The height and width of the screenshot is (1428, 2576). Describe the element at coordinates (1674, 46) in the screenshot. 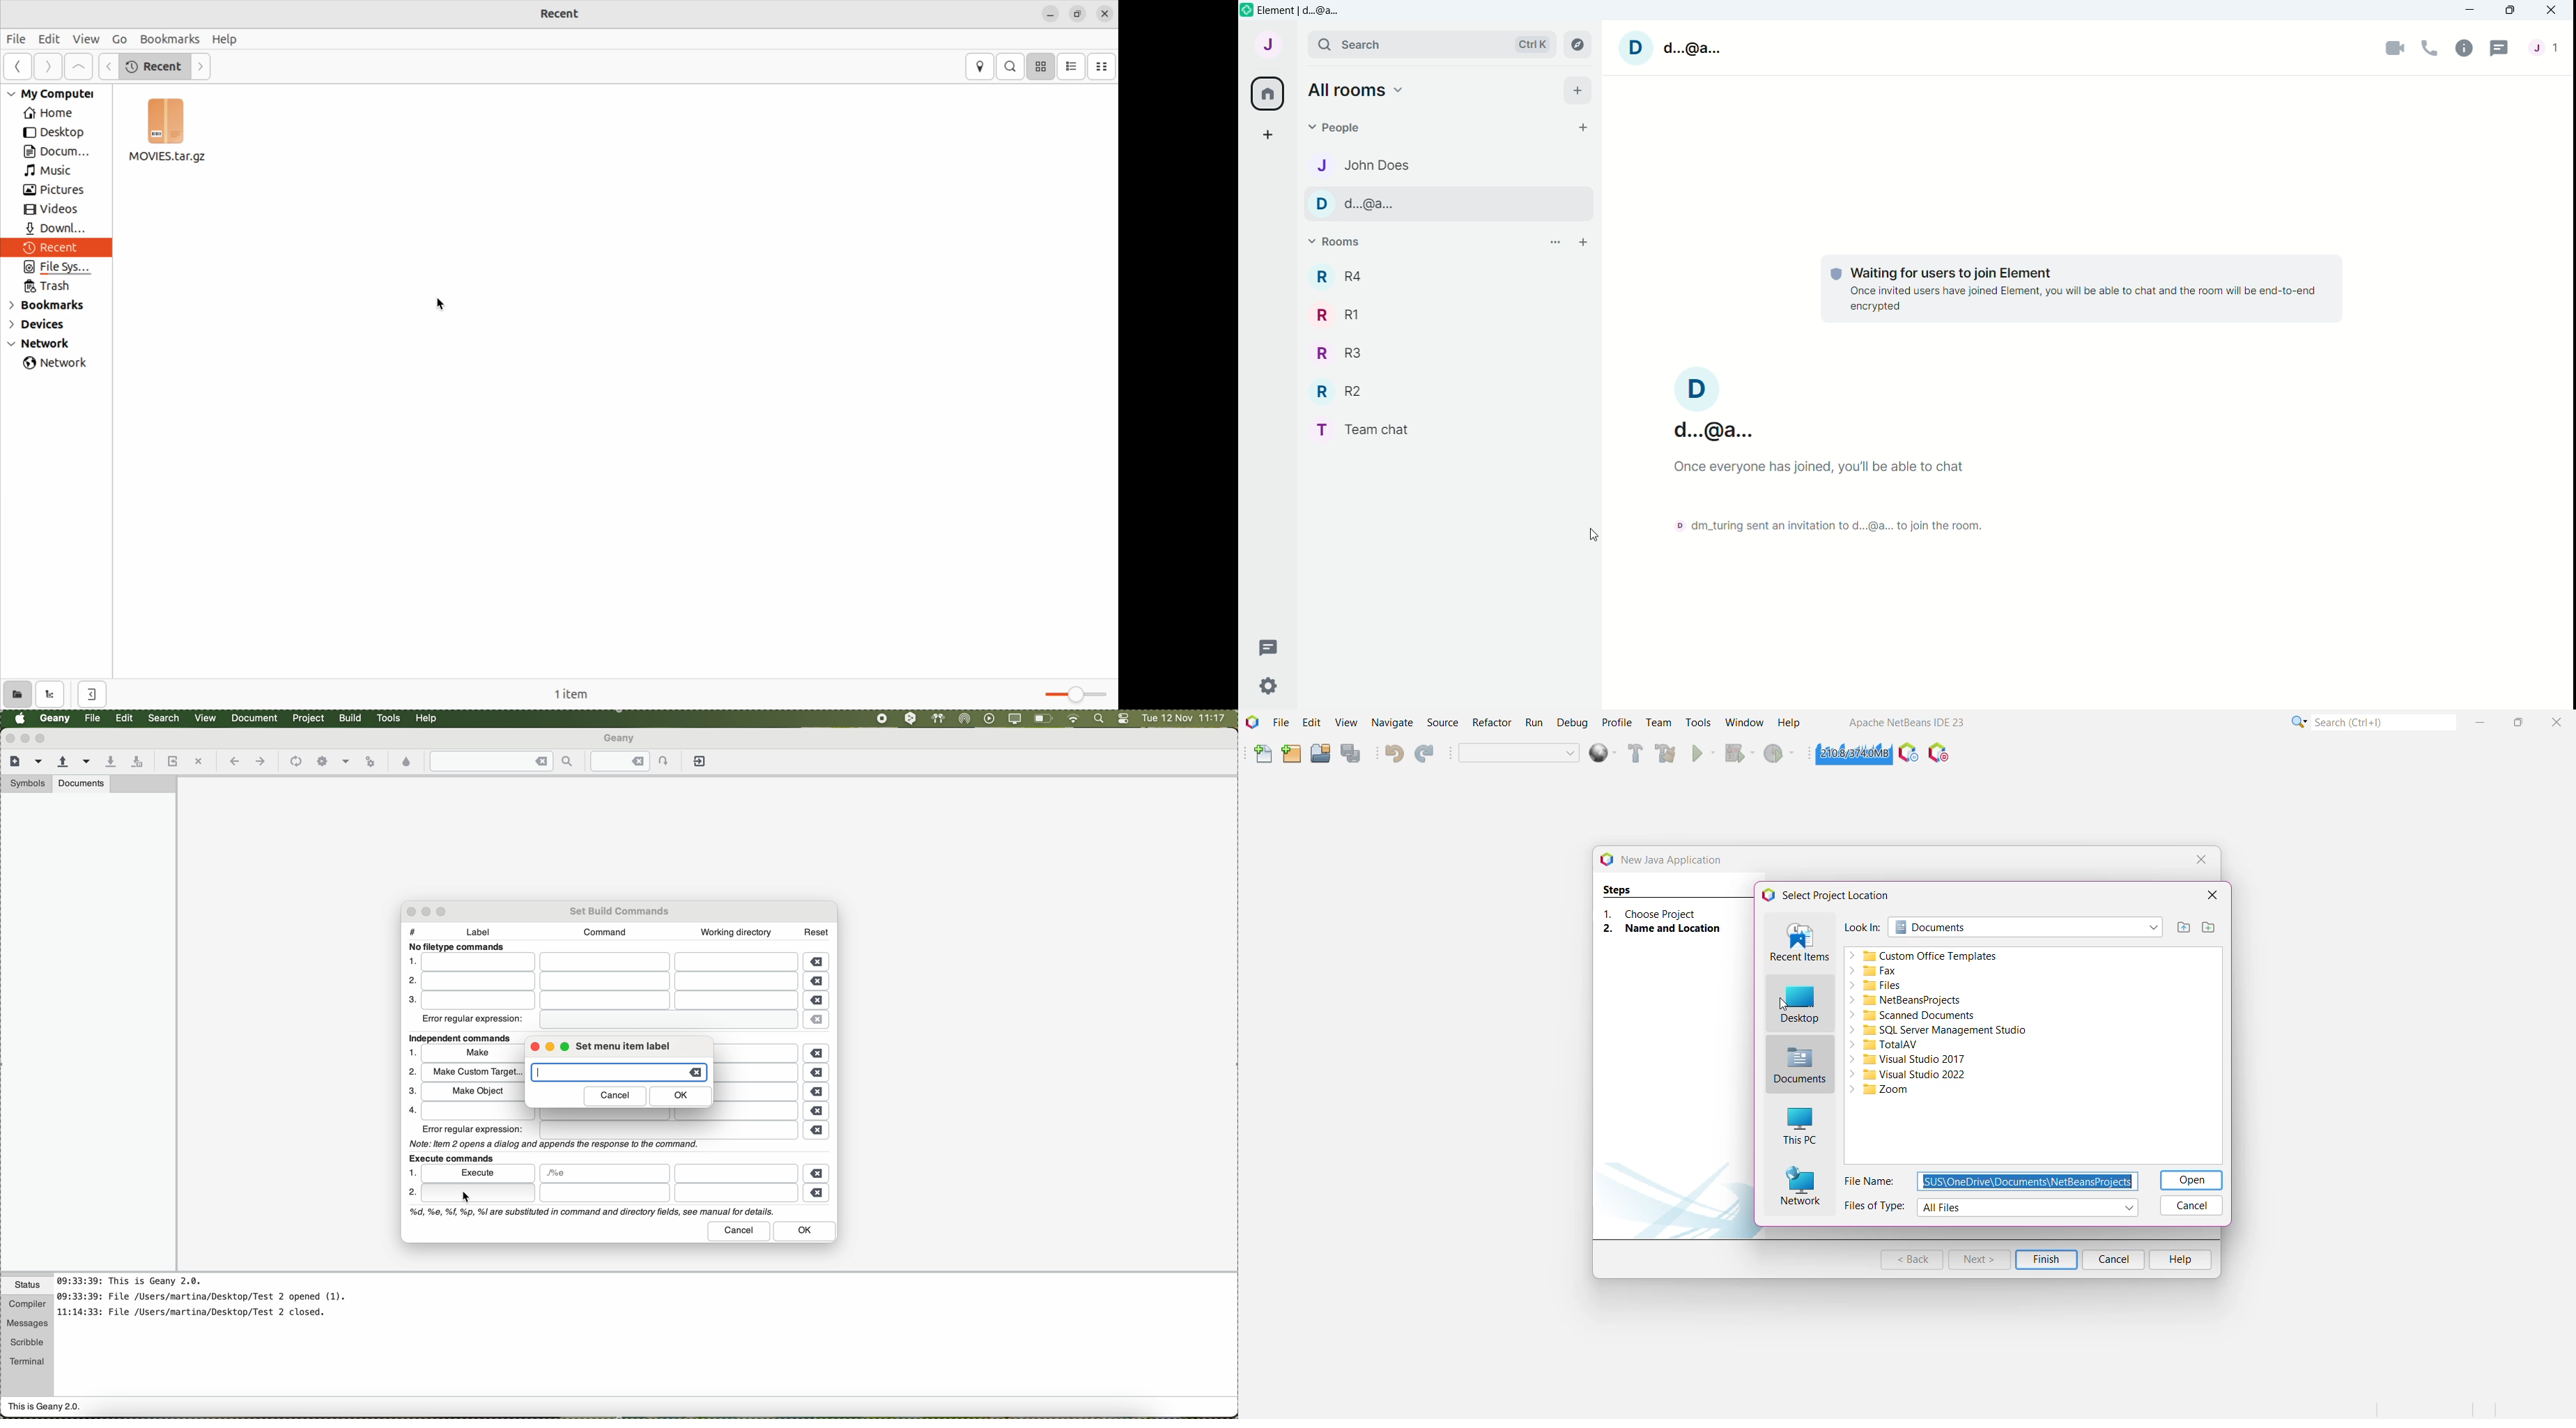

I see `User name` at that location.